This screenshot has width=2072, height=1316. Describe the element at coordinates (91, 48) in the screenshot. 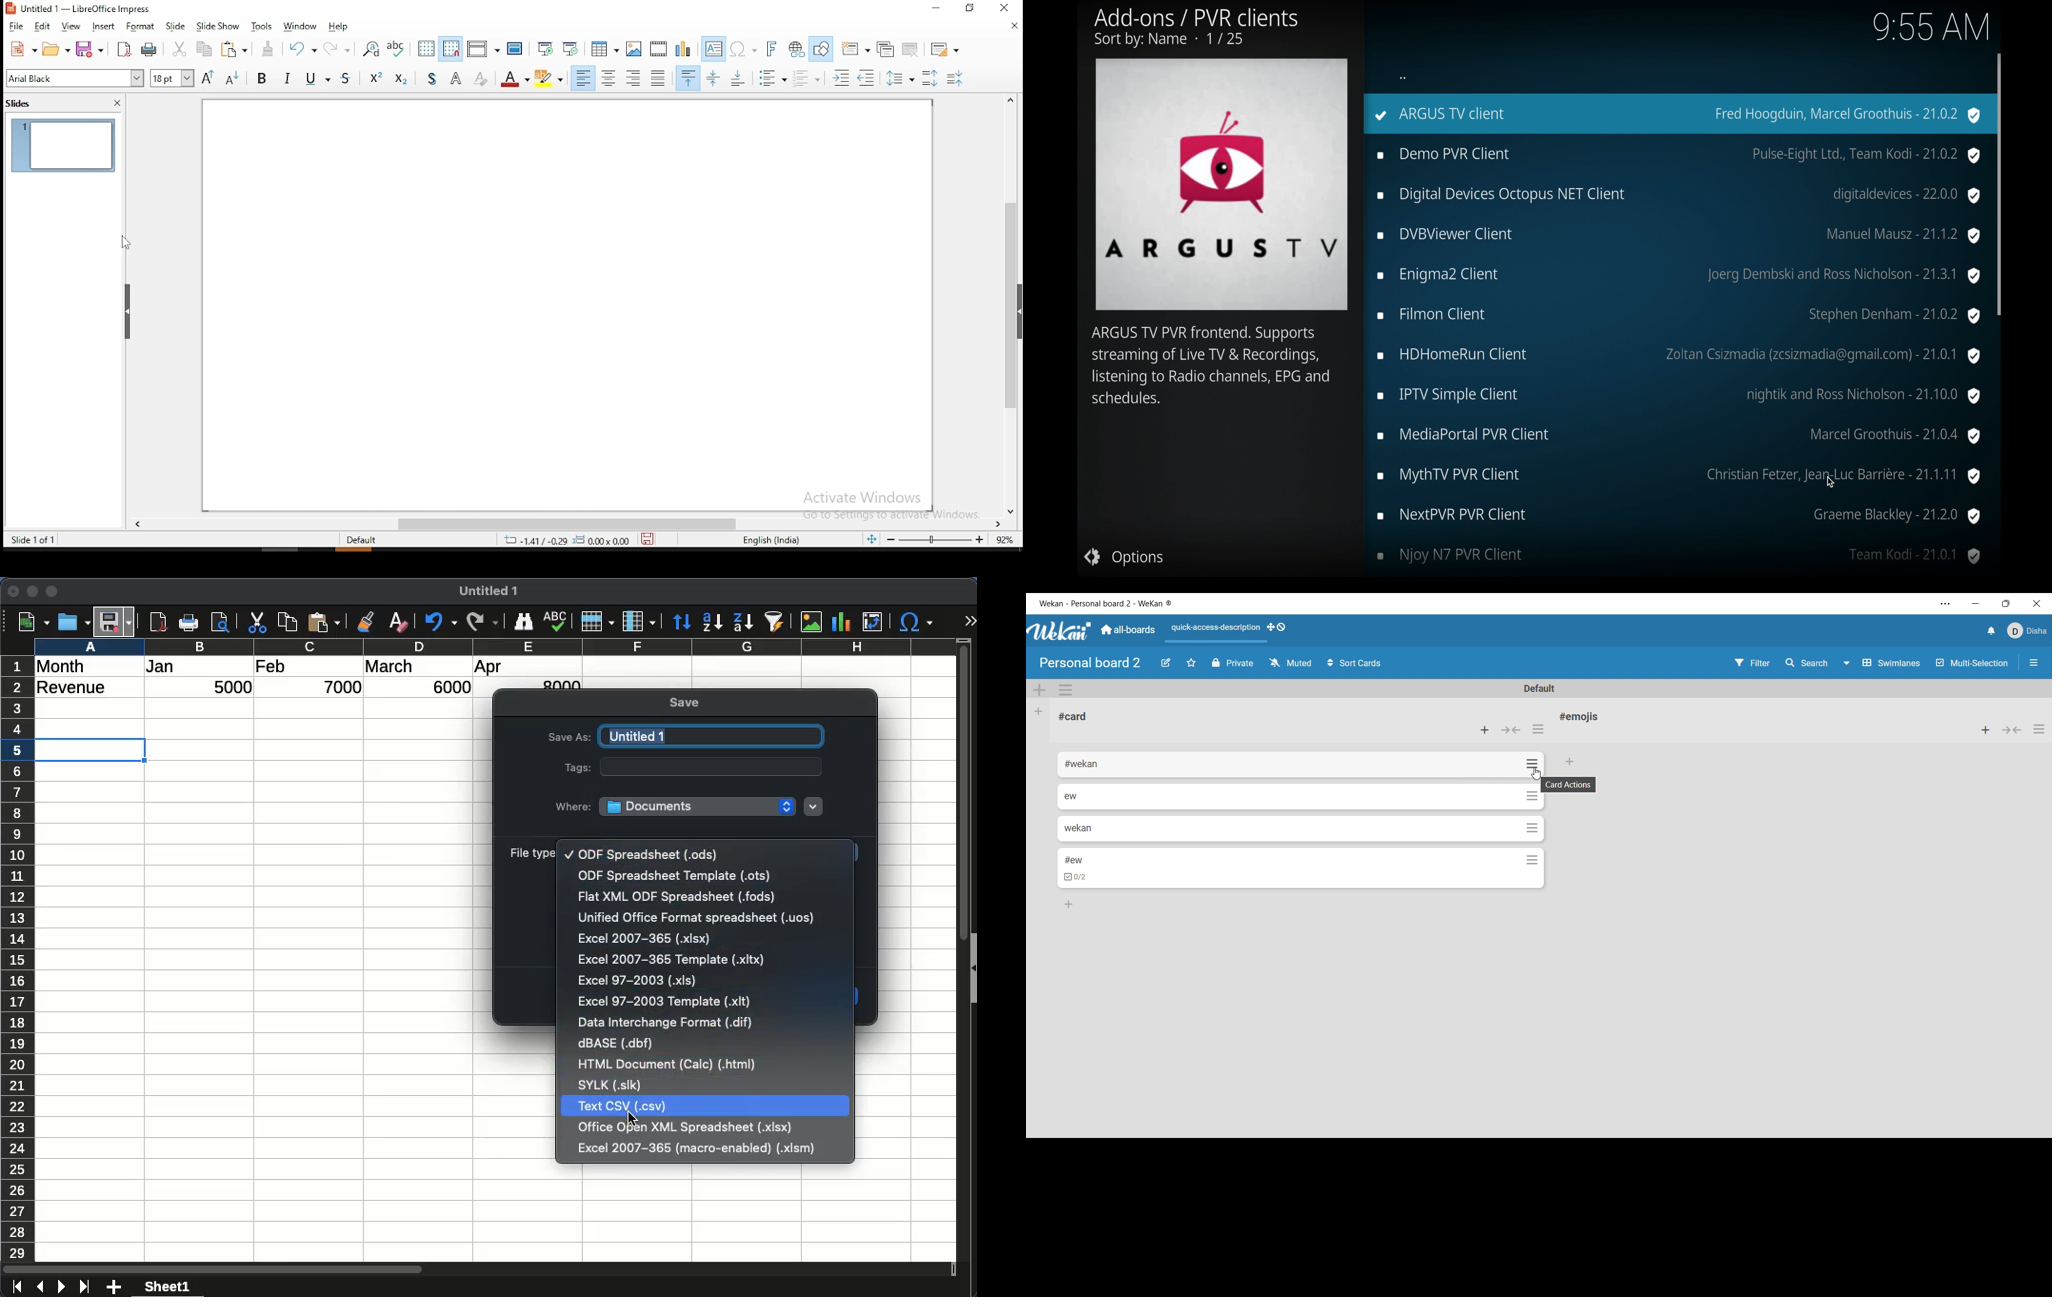

I see `save` at that location.